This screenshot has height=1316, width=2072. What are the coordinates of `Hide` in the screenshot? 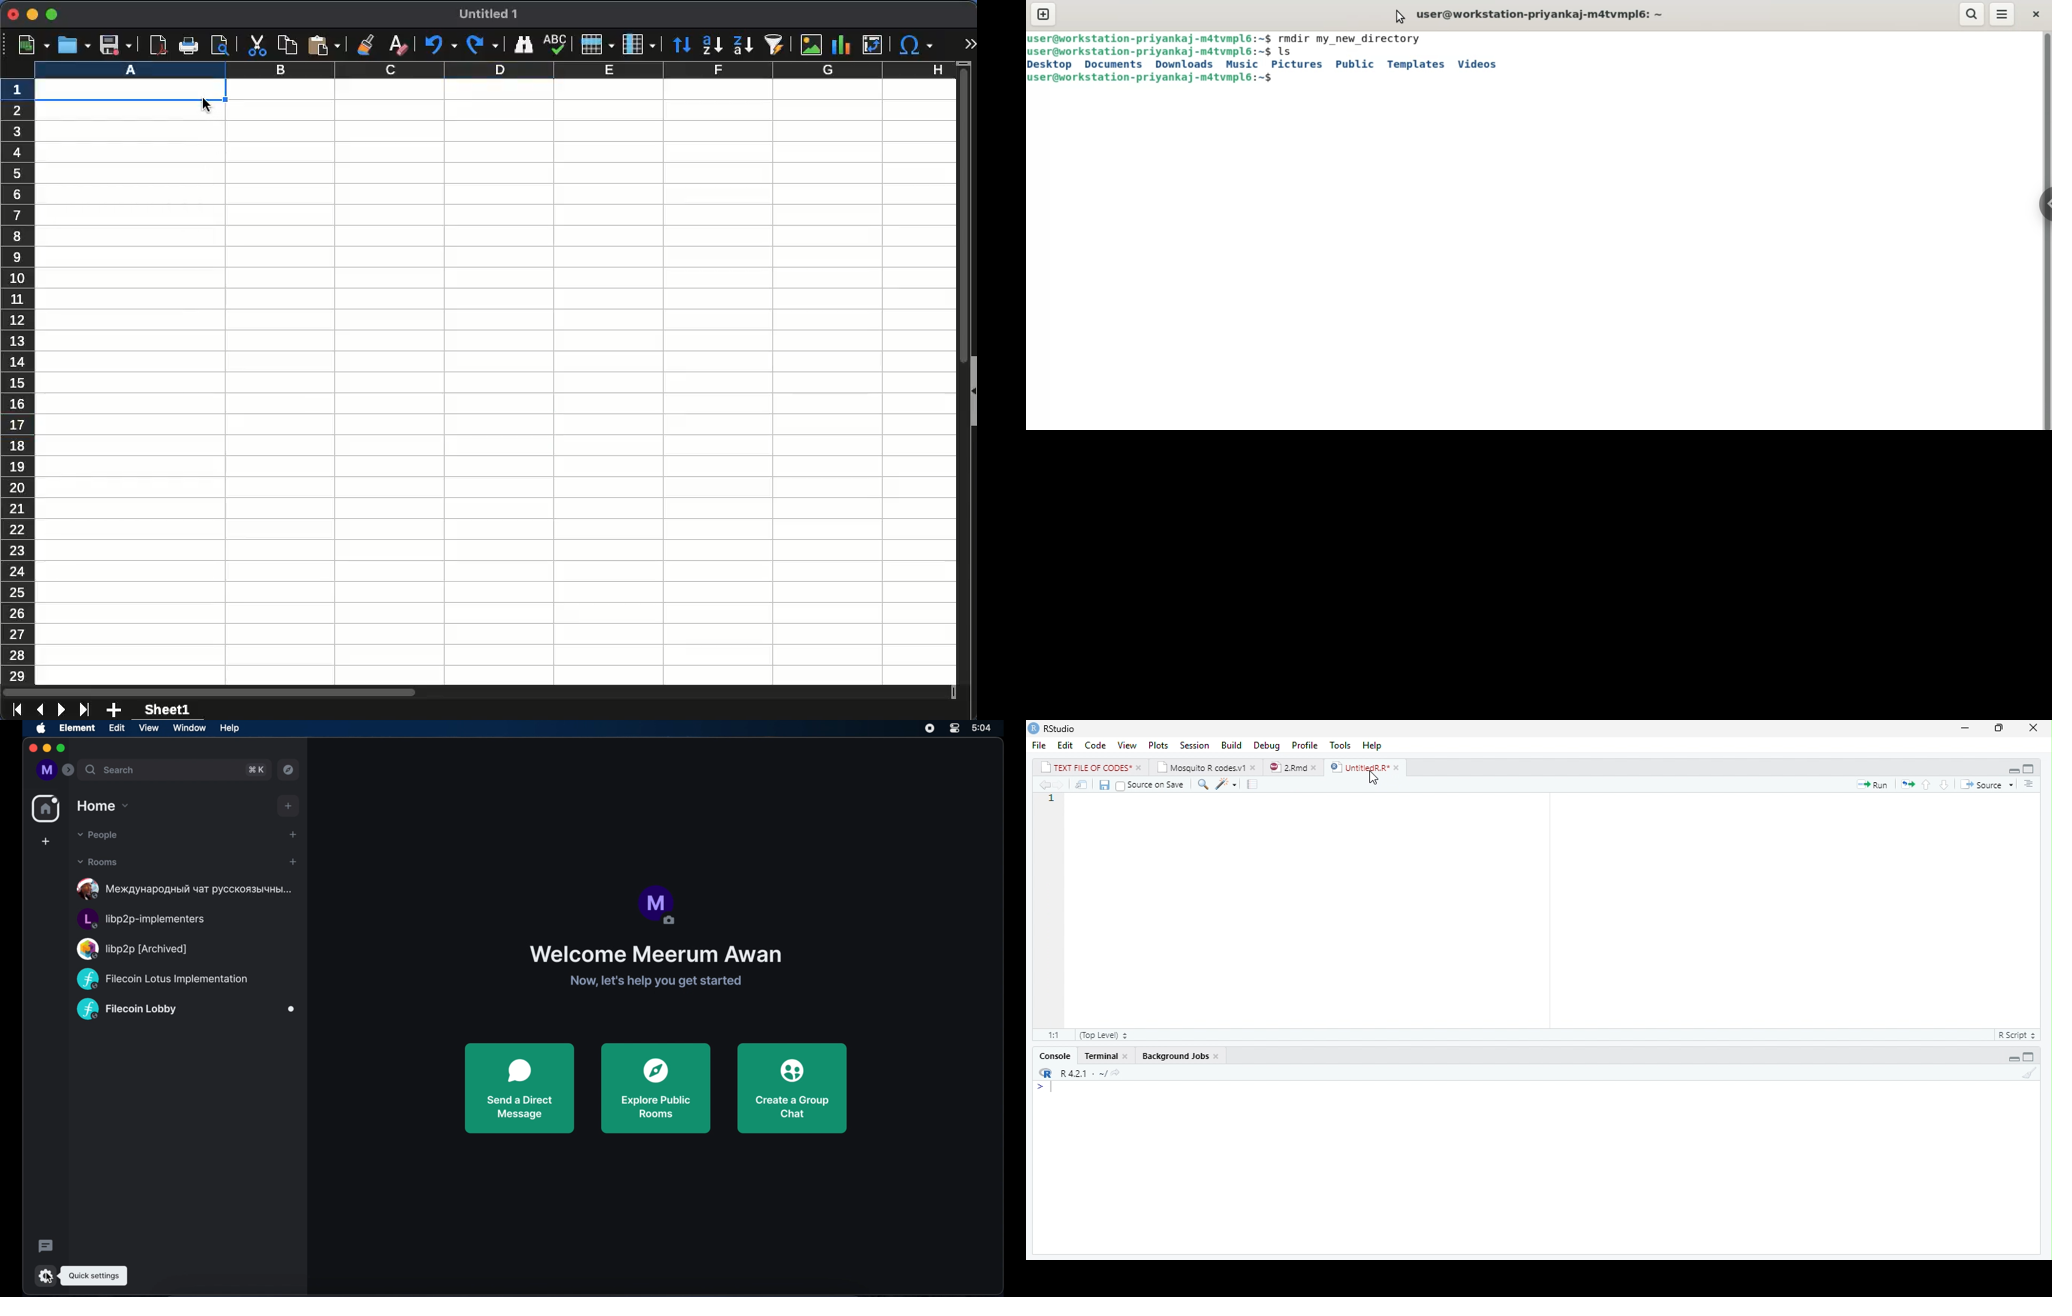 It's located at (2013, 1057).